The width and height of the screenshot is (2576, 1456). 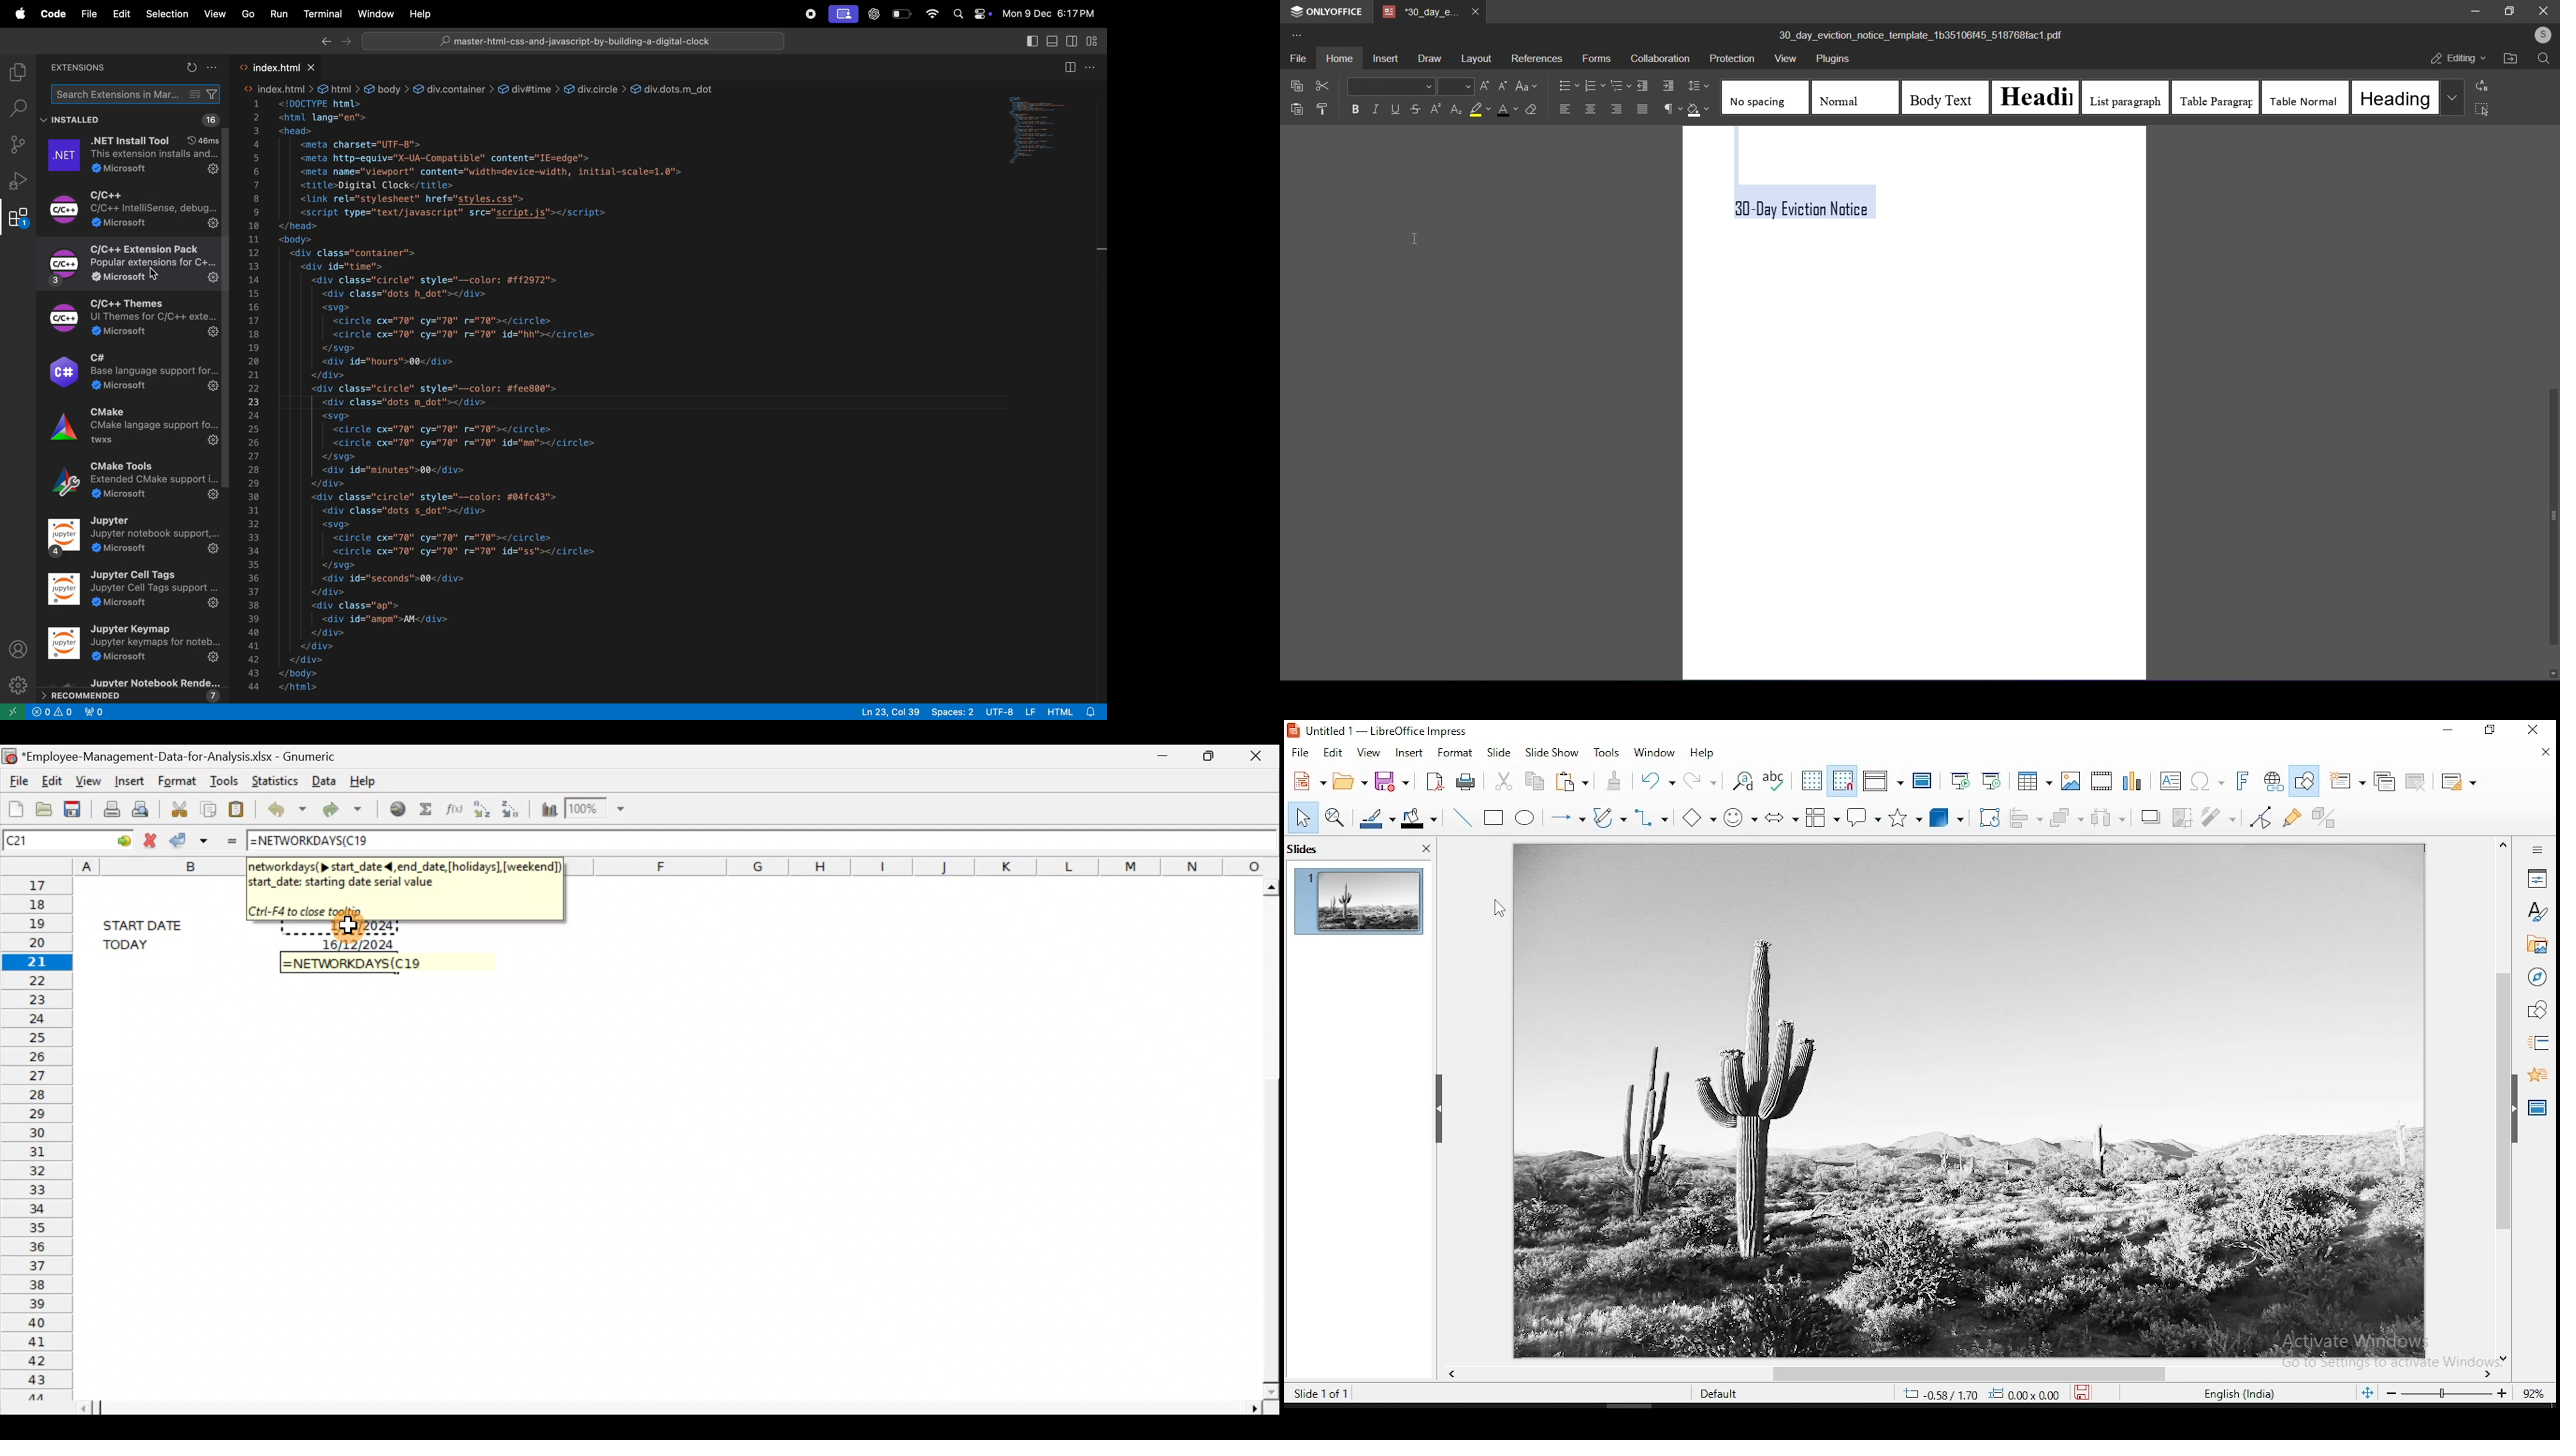 What do you see at coordinates (1555, 752) in the screenshot?
I see `slide show` at bounding box center [1555, 752].